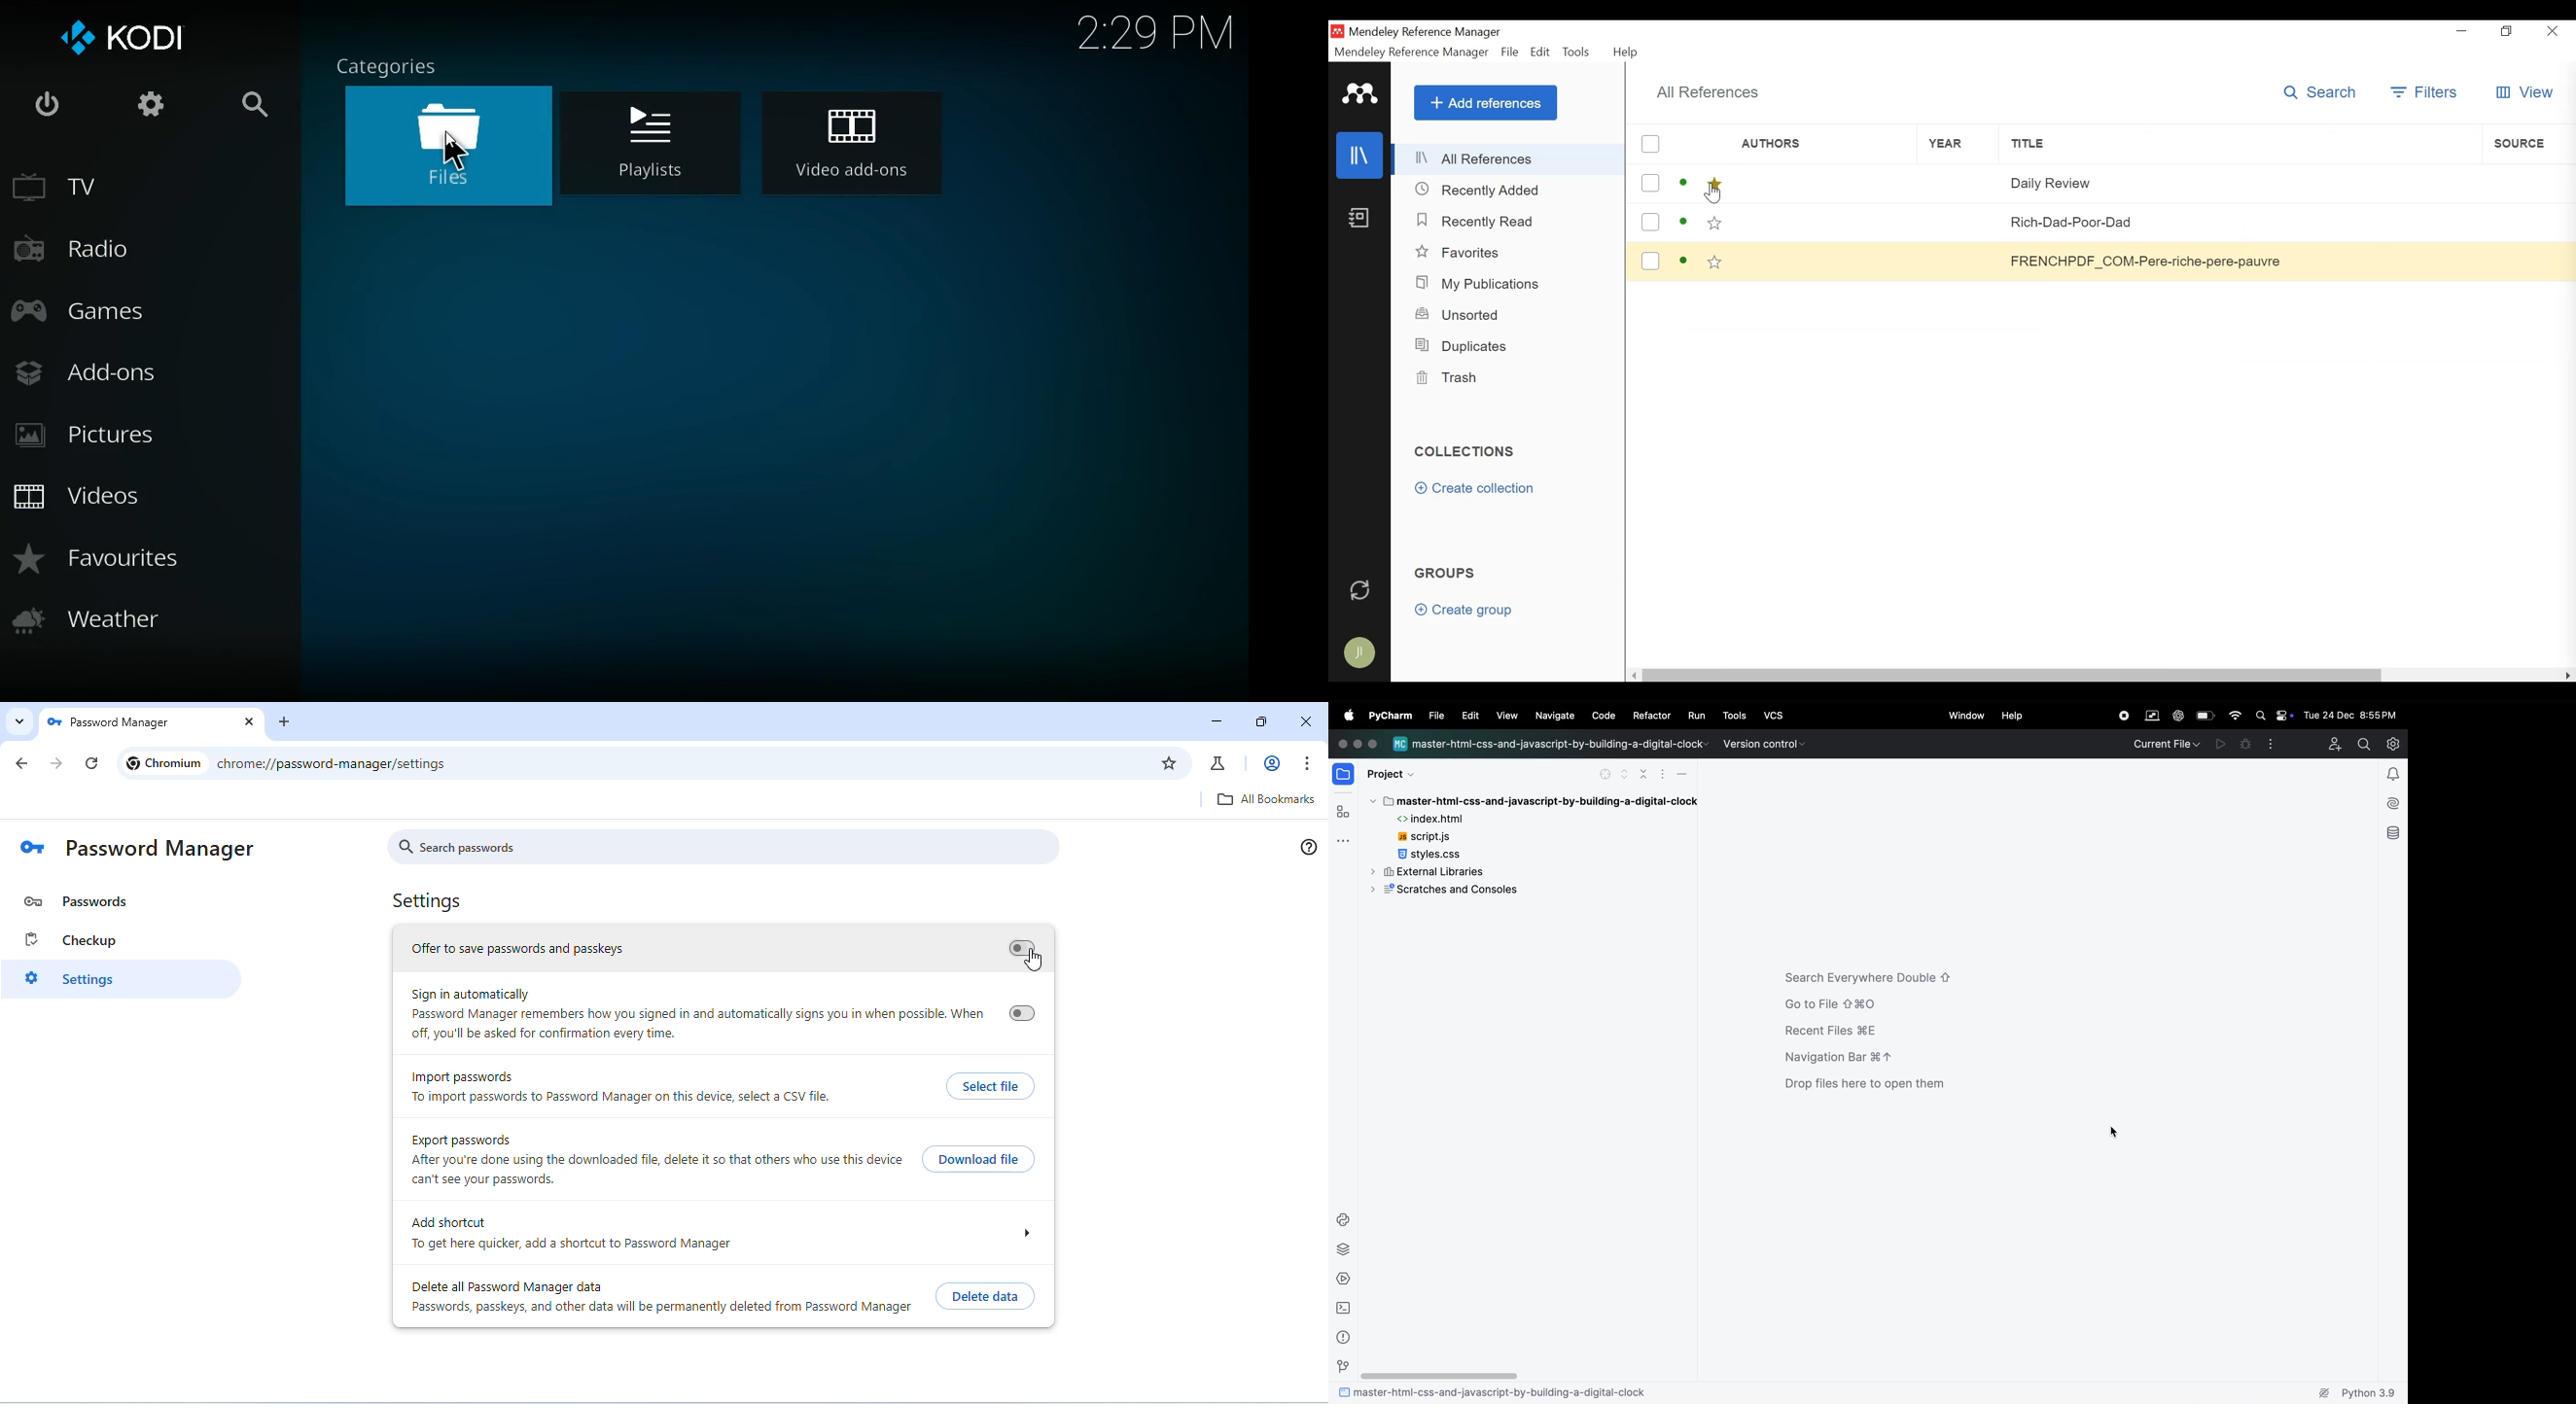 The image size is (2576, 1428). Describe the element at coordinates (2353, 714) in the screenshot. I see `Tue 24 Dec 8:55PM` at that location.